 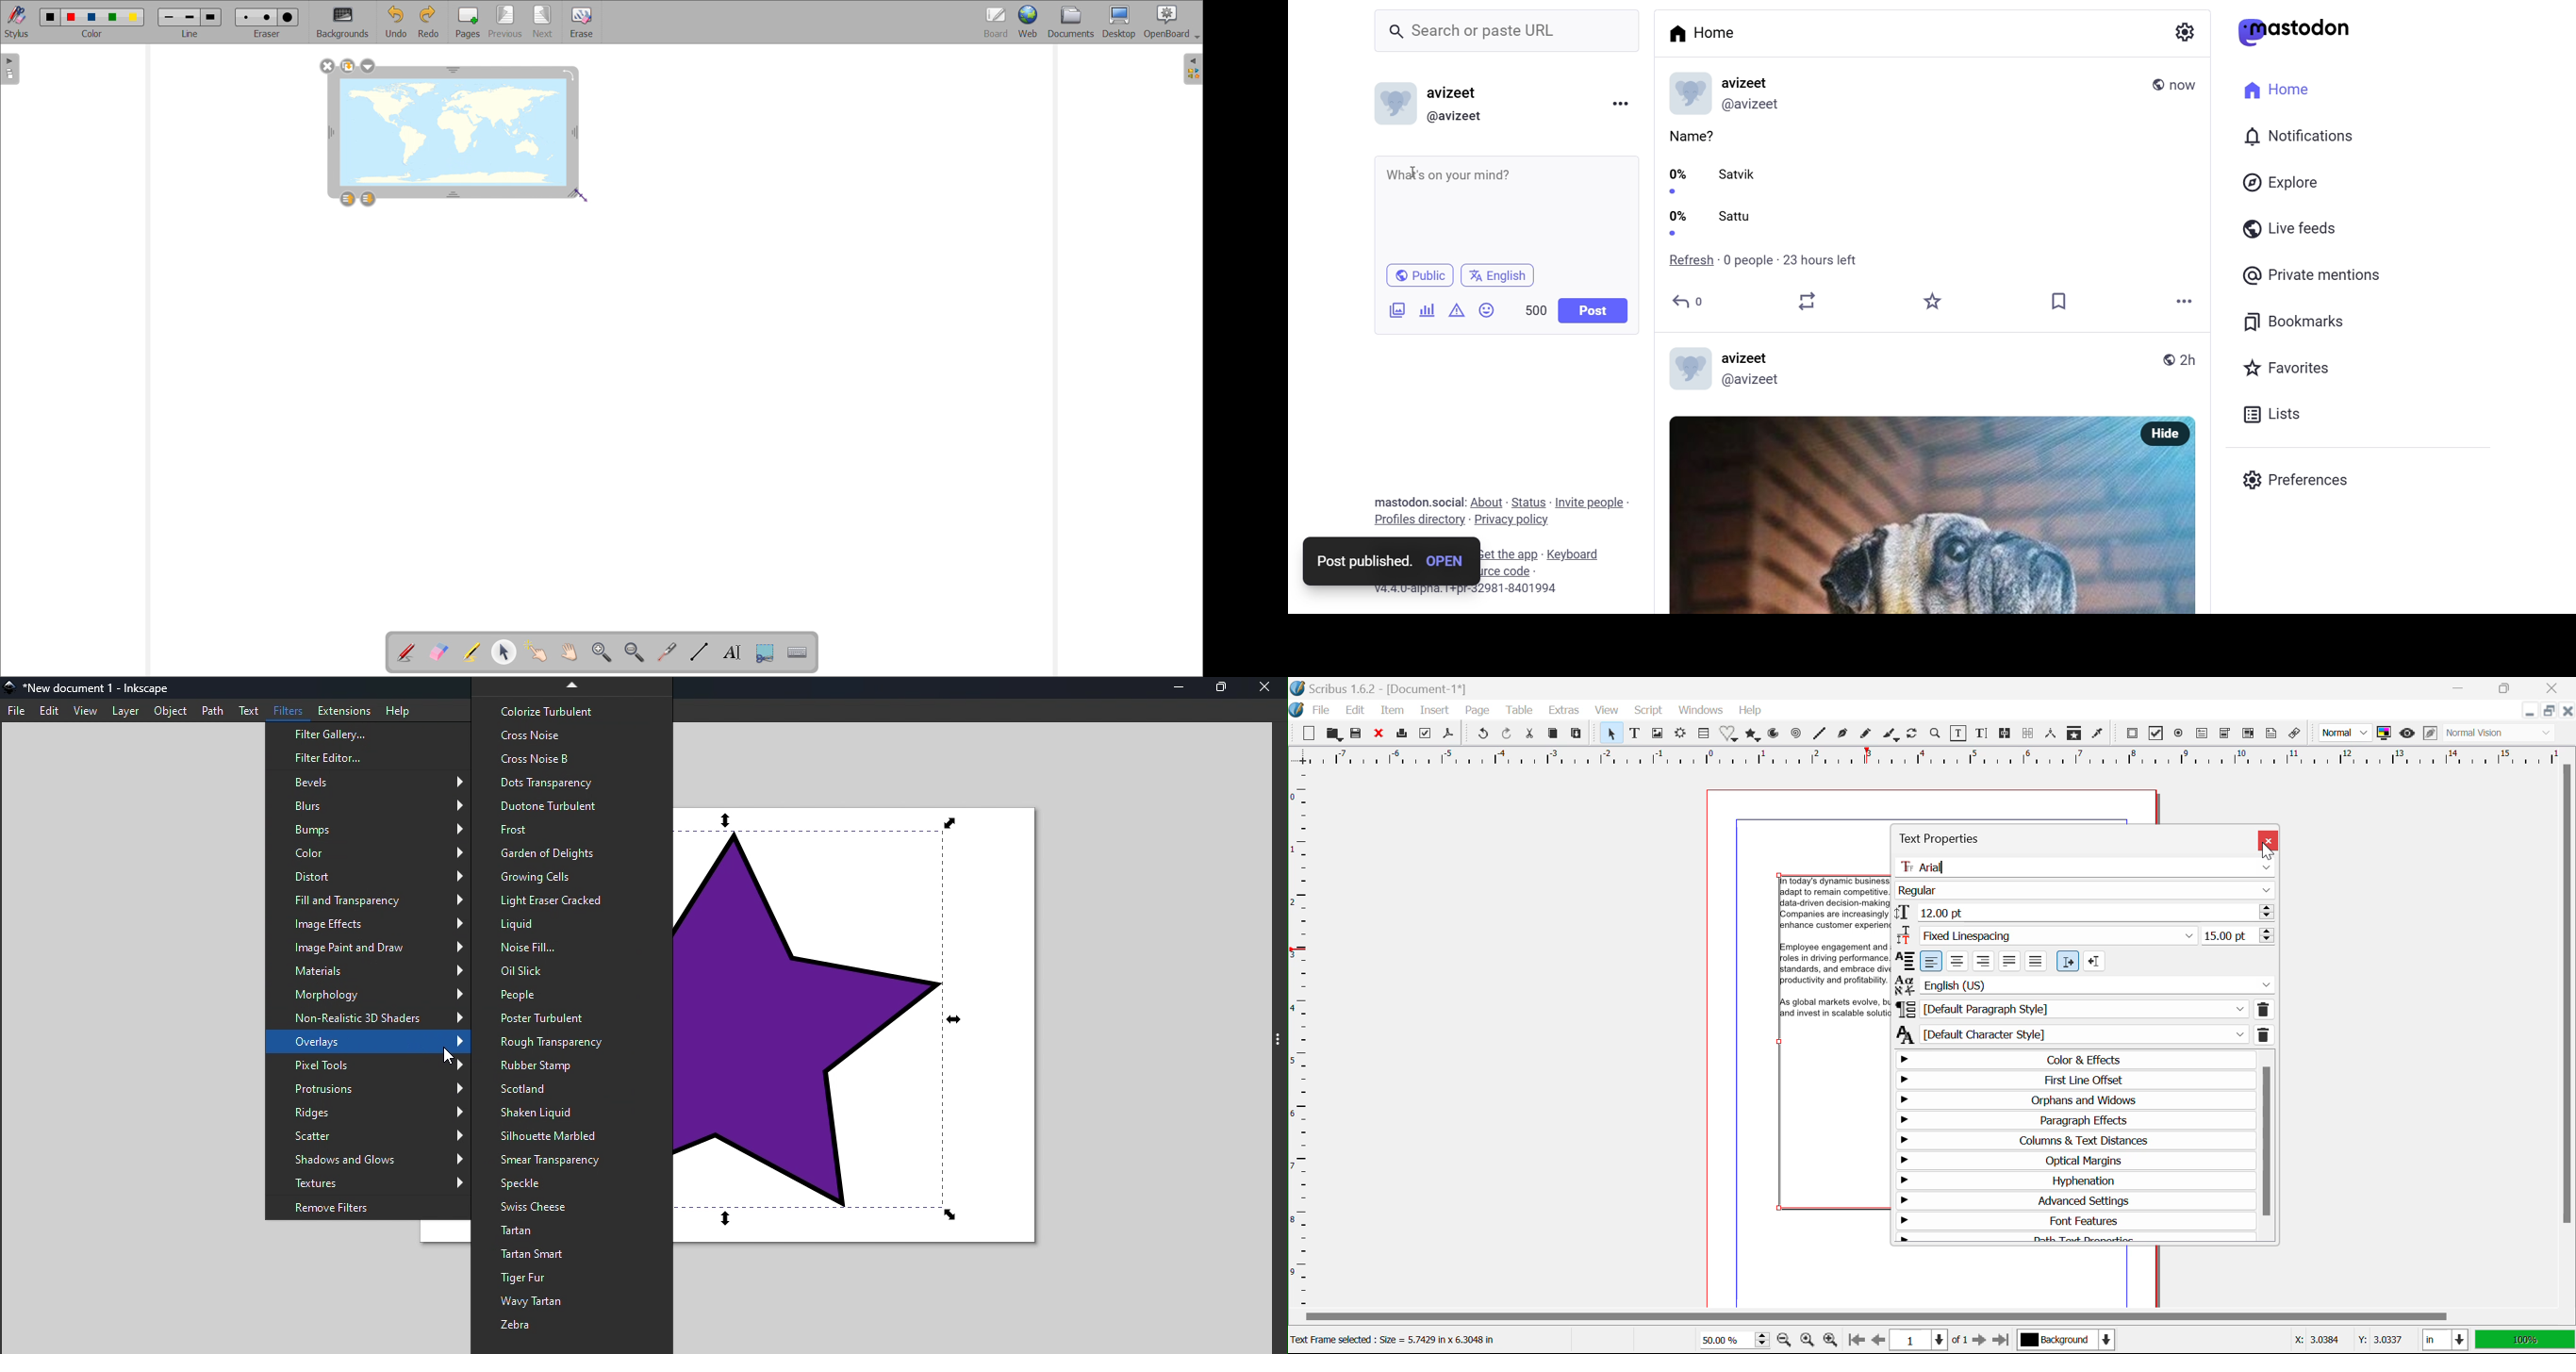 I want to click on Garden of delights, so click(x=570, y=854).